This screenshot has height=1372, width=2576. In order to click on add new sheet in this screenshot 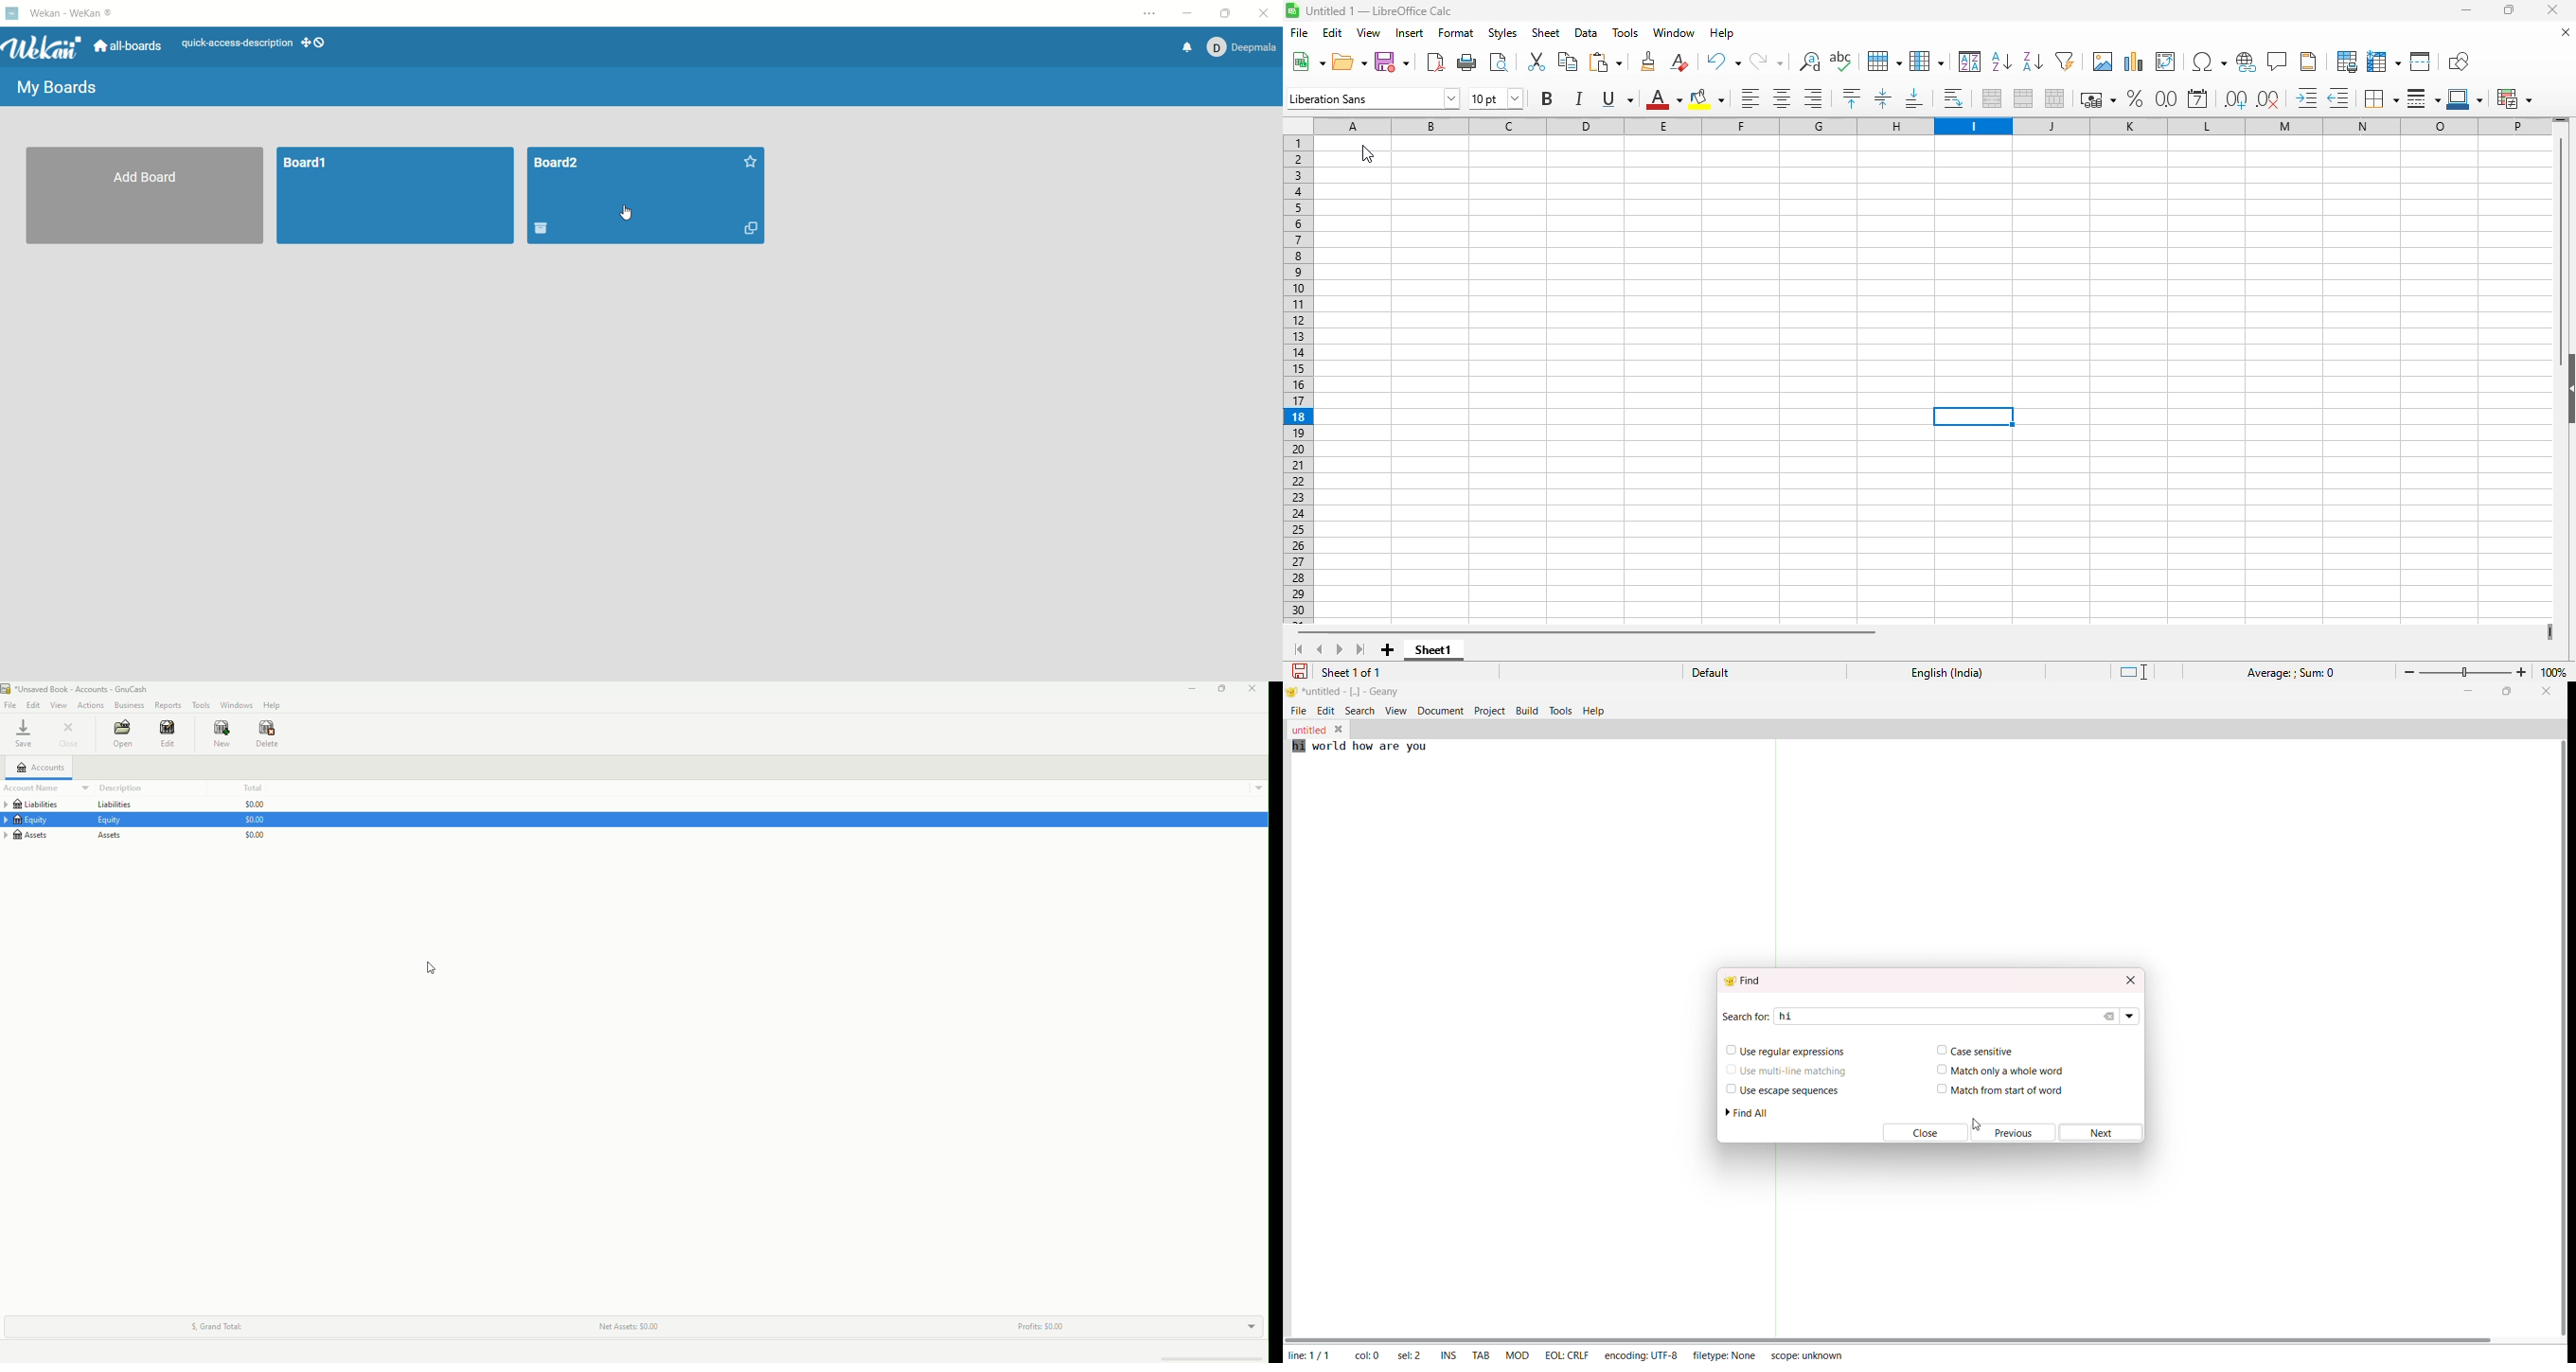, I will do `click(1388, 649)`.